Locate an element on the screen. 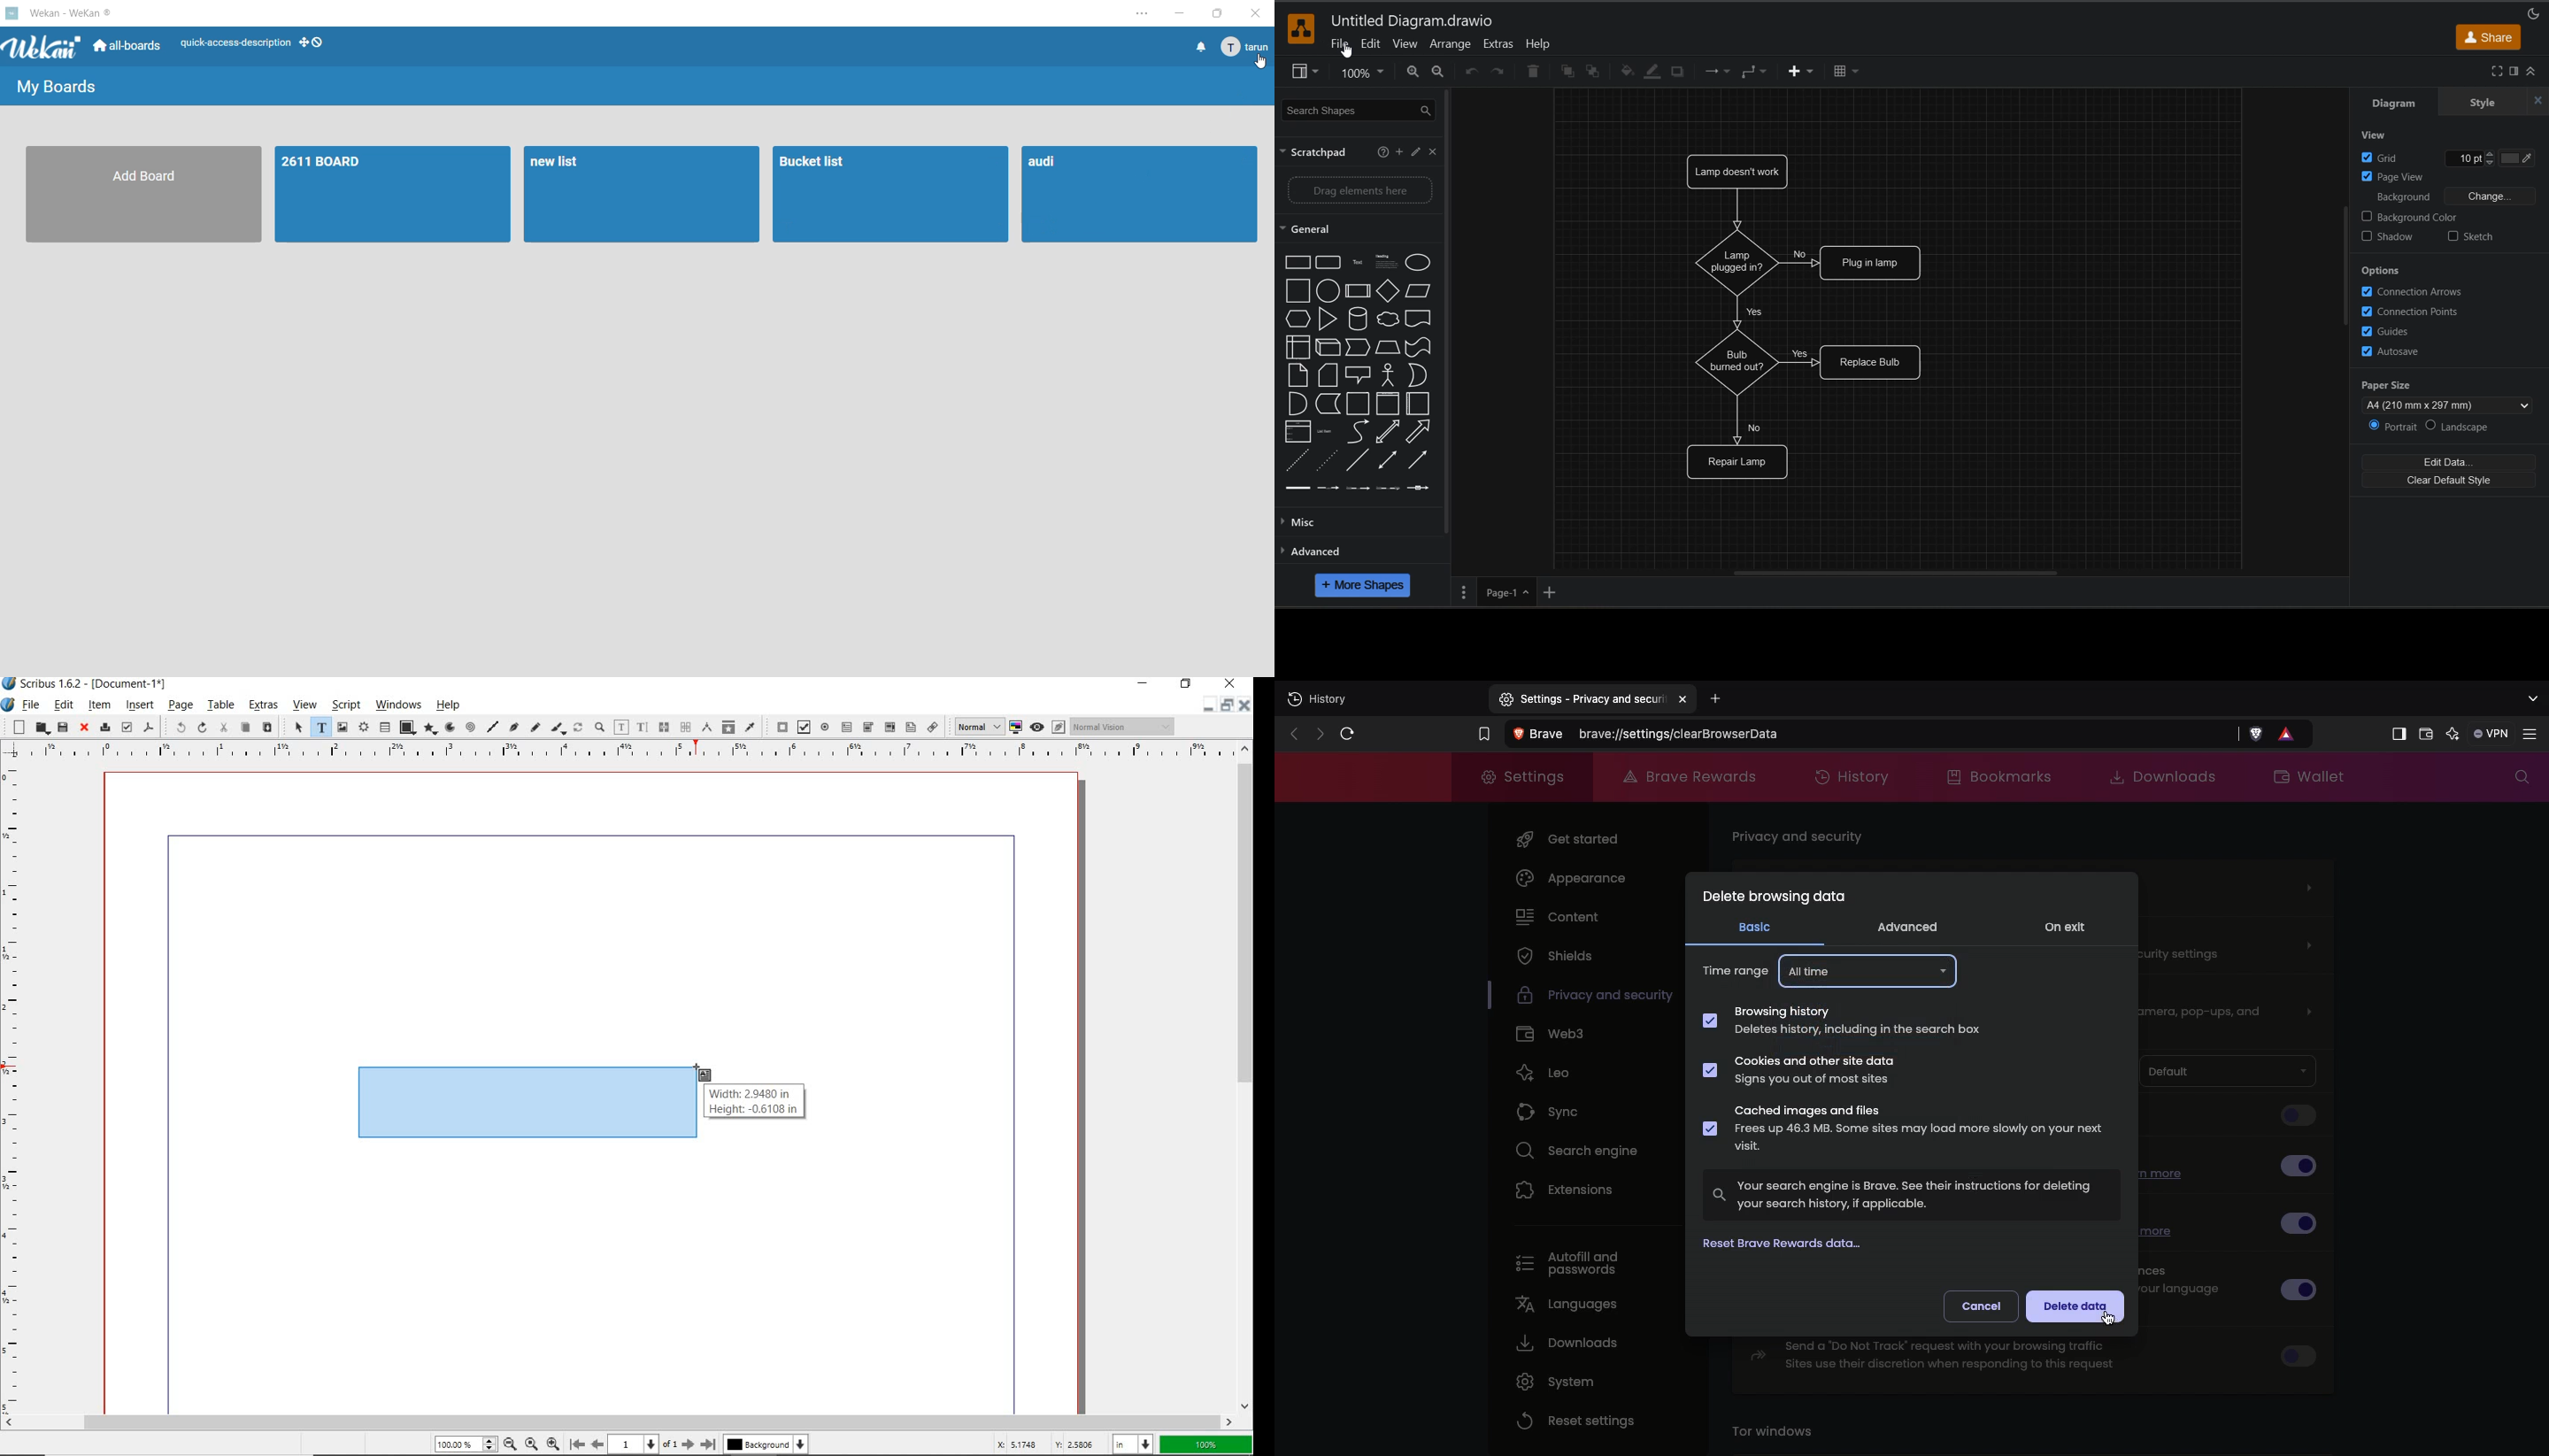 This screenshot has width=2576, height=1456. view is located at coordinates (304, 707).